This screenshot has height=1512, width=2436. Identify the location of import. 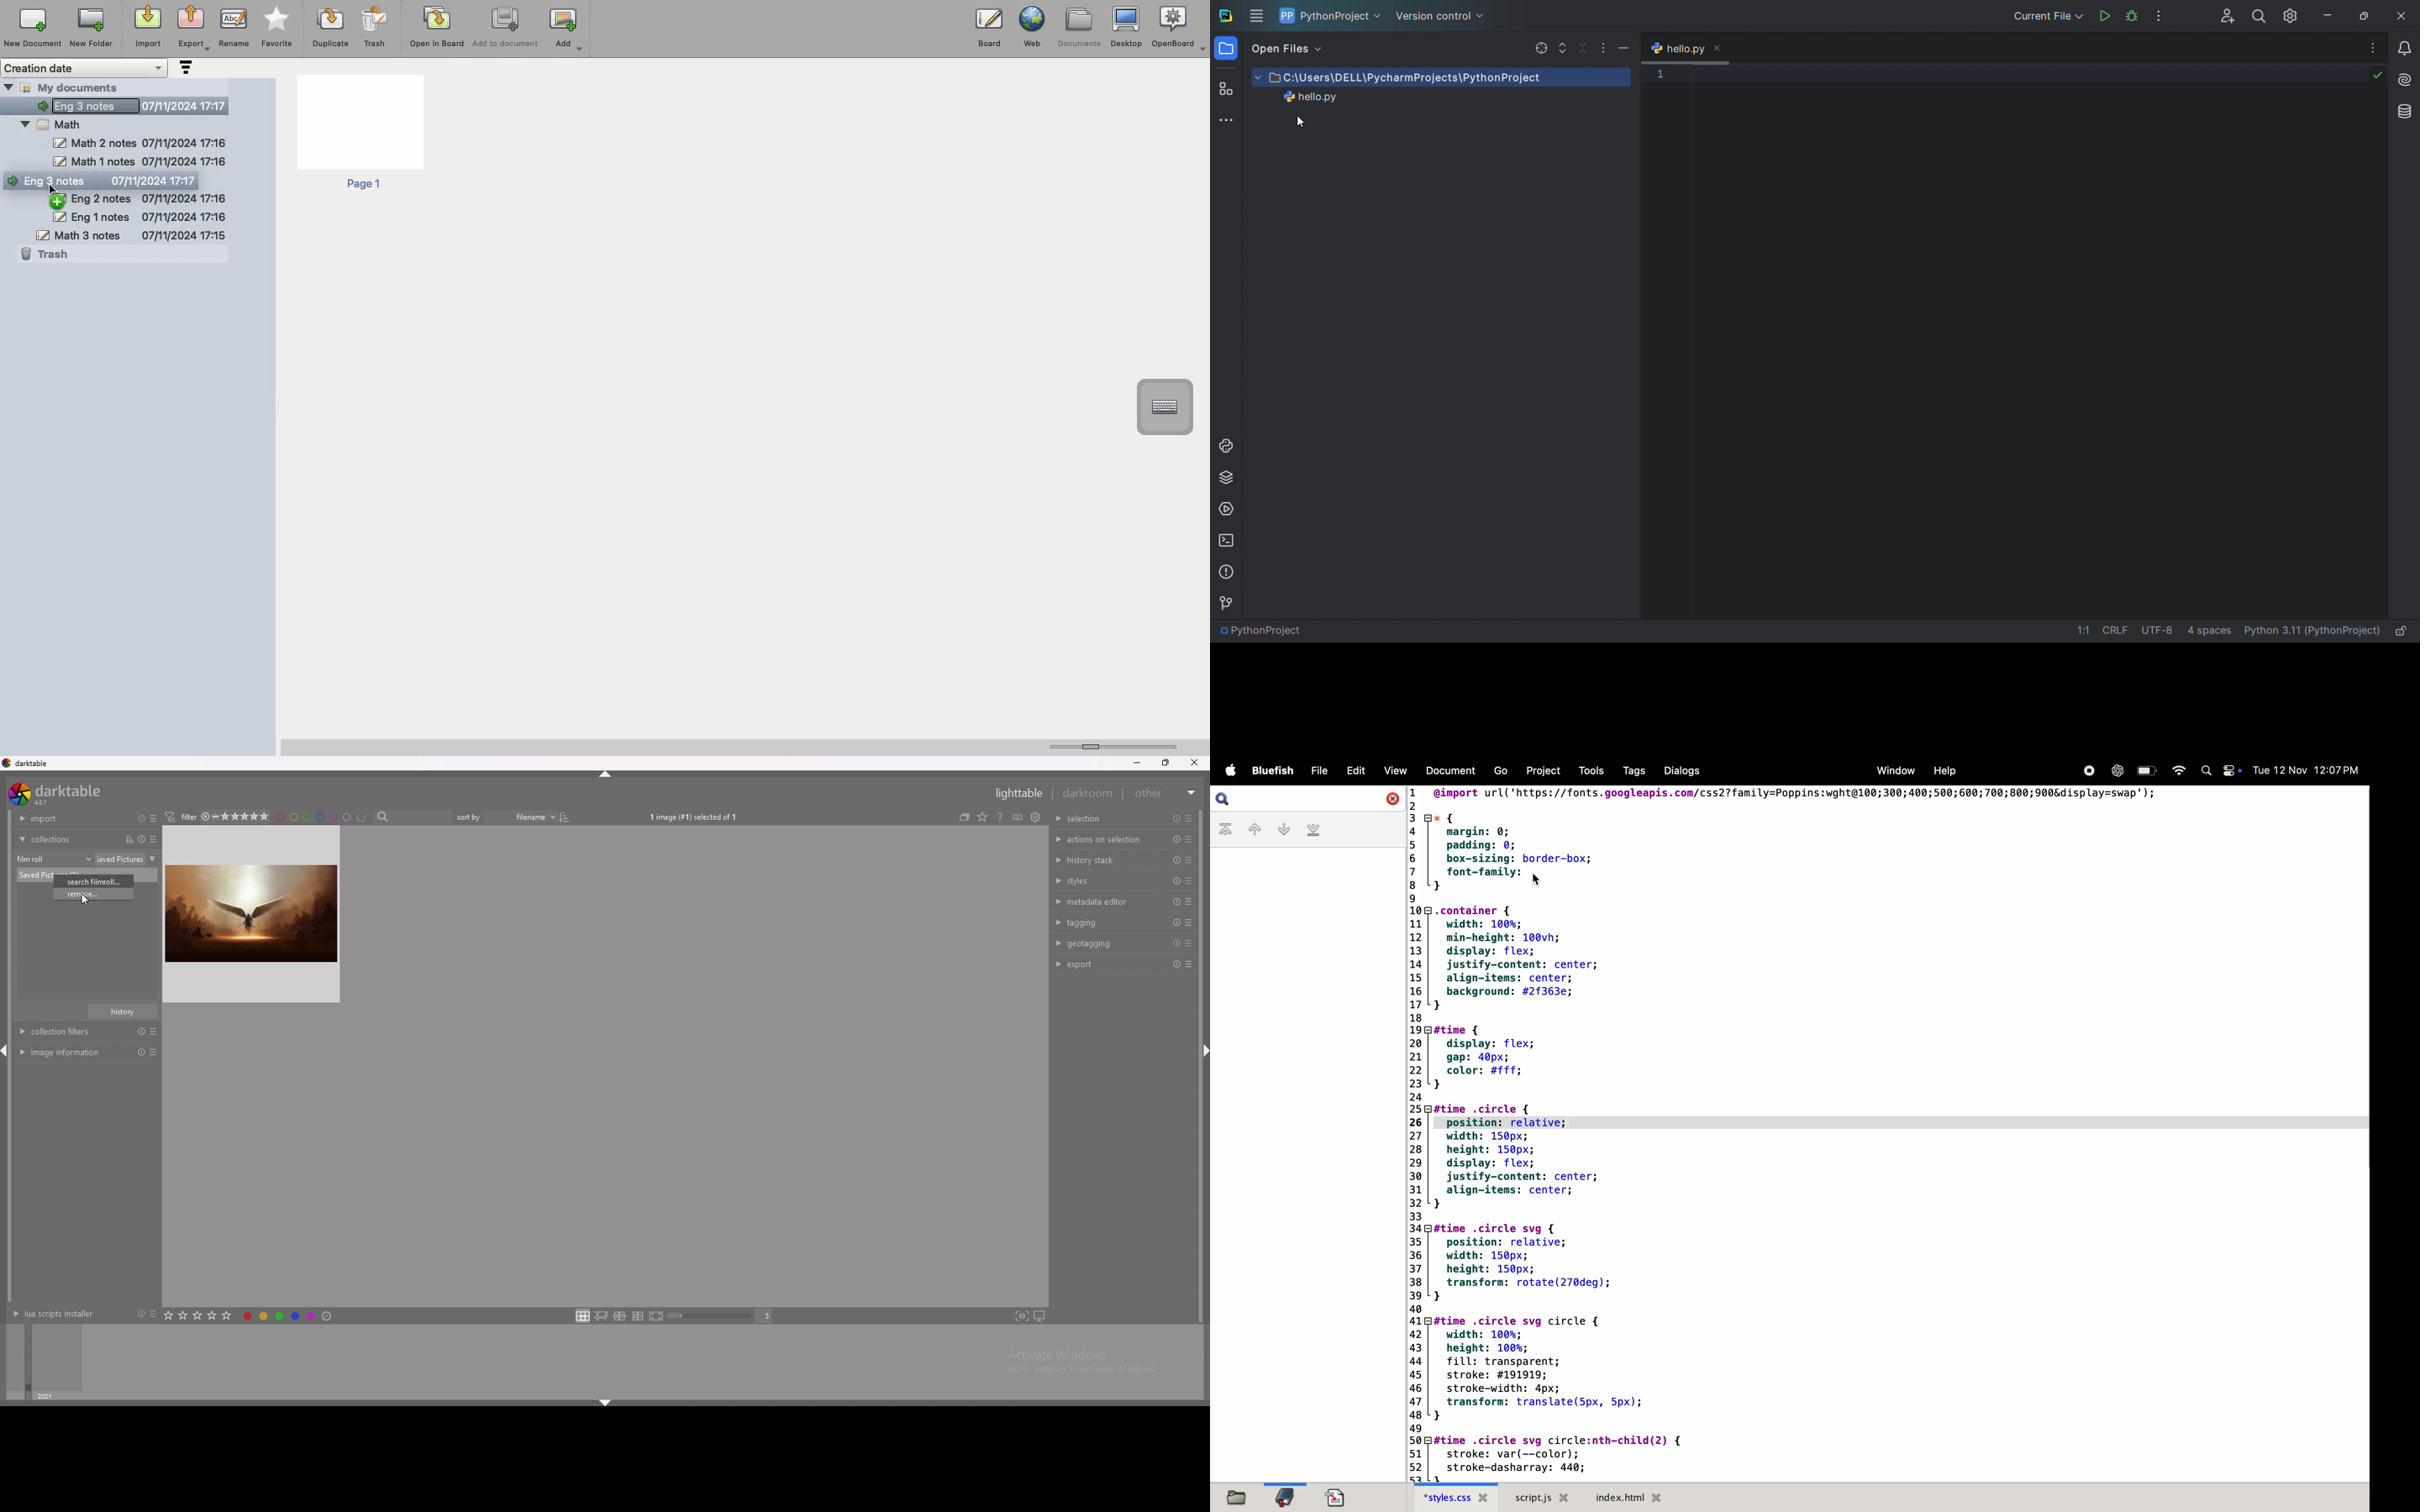
(64, 818).